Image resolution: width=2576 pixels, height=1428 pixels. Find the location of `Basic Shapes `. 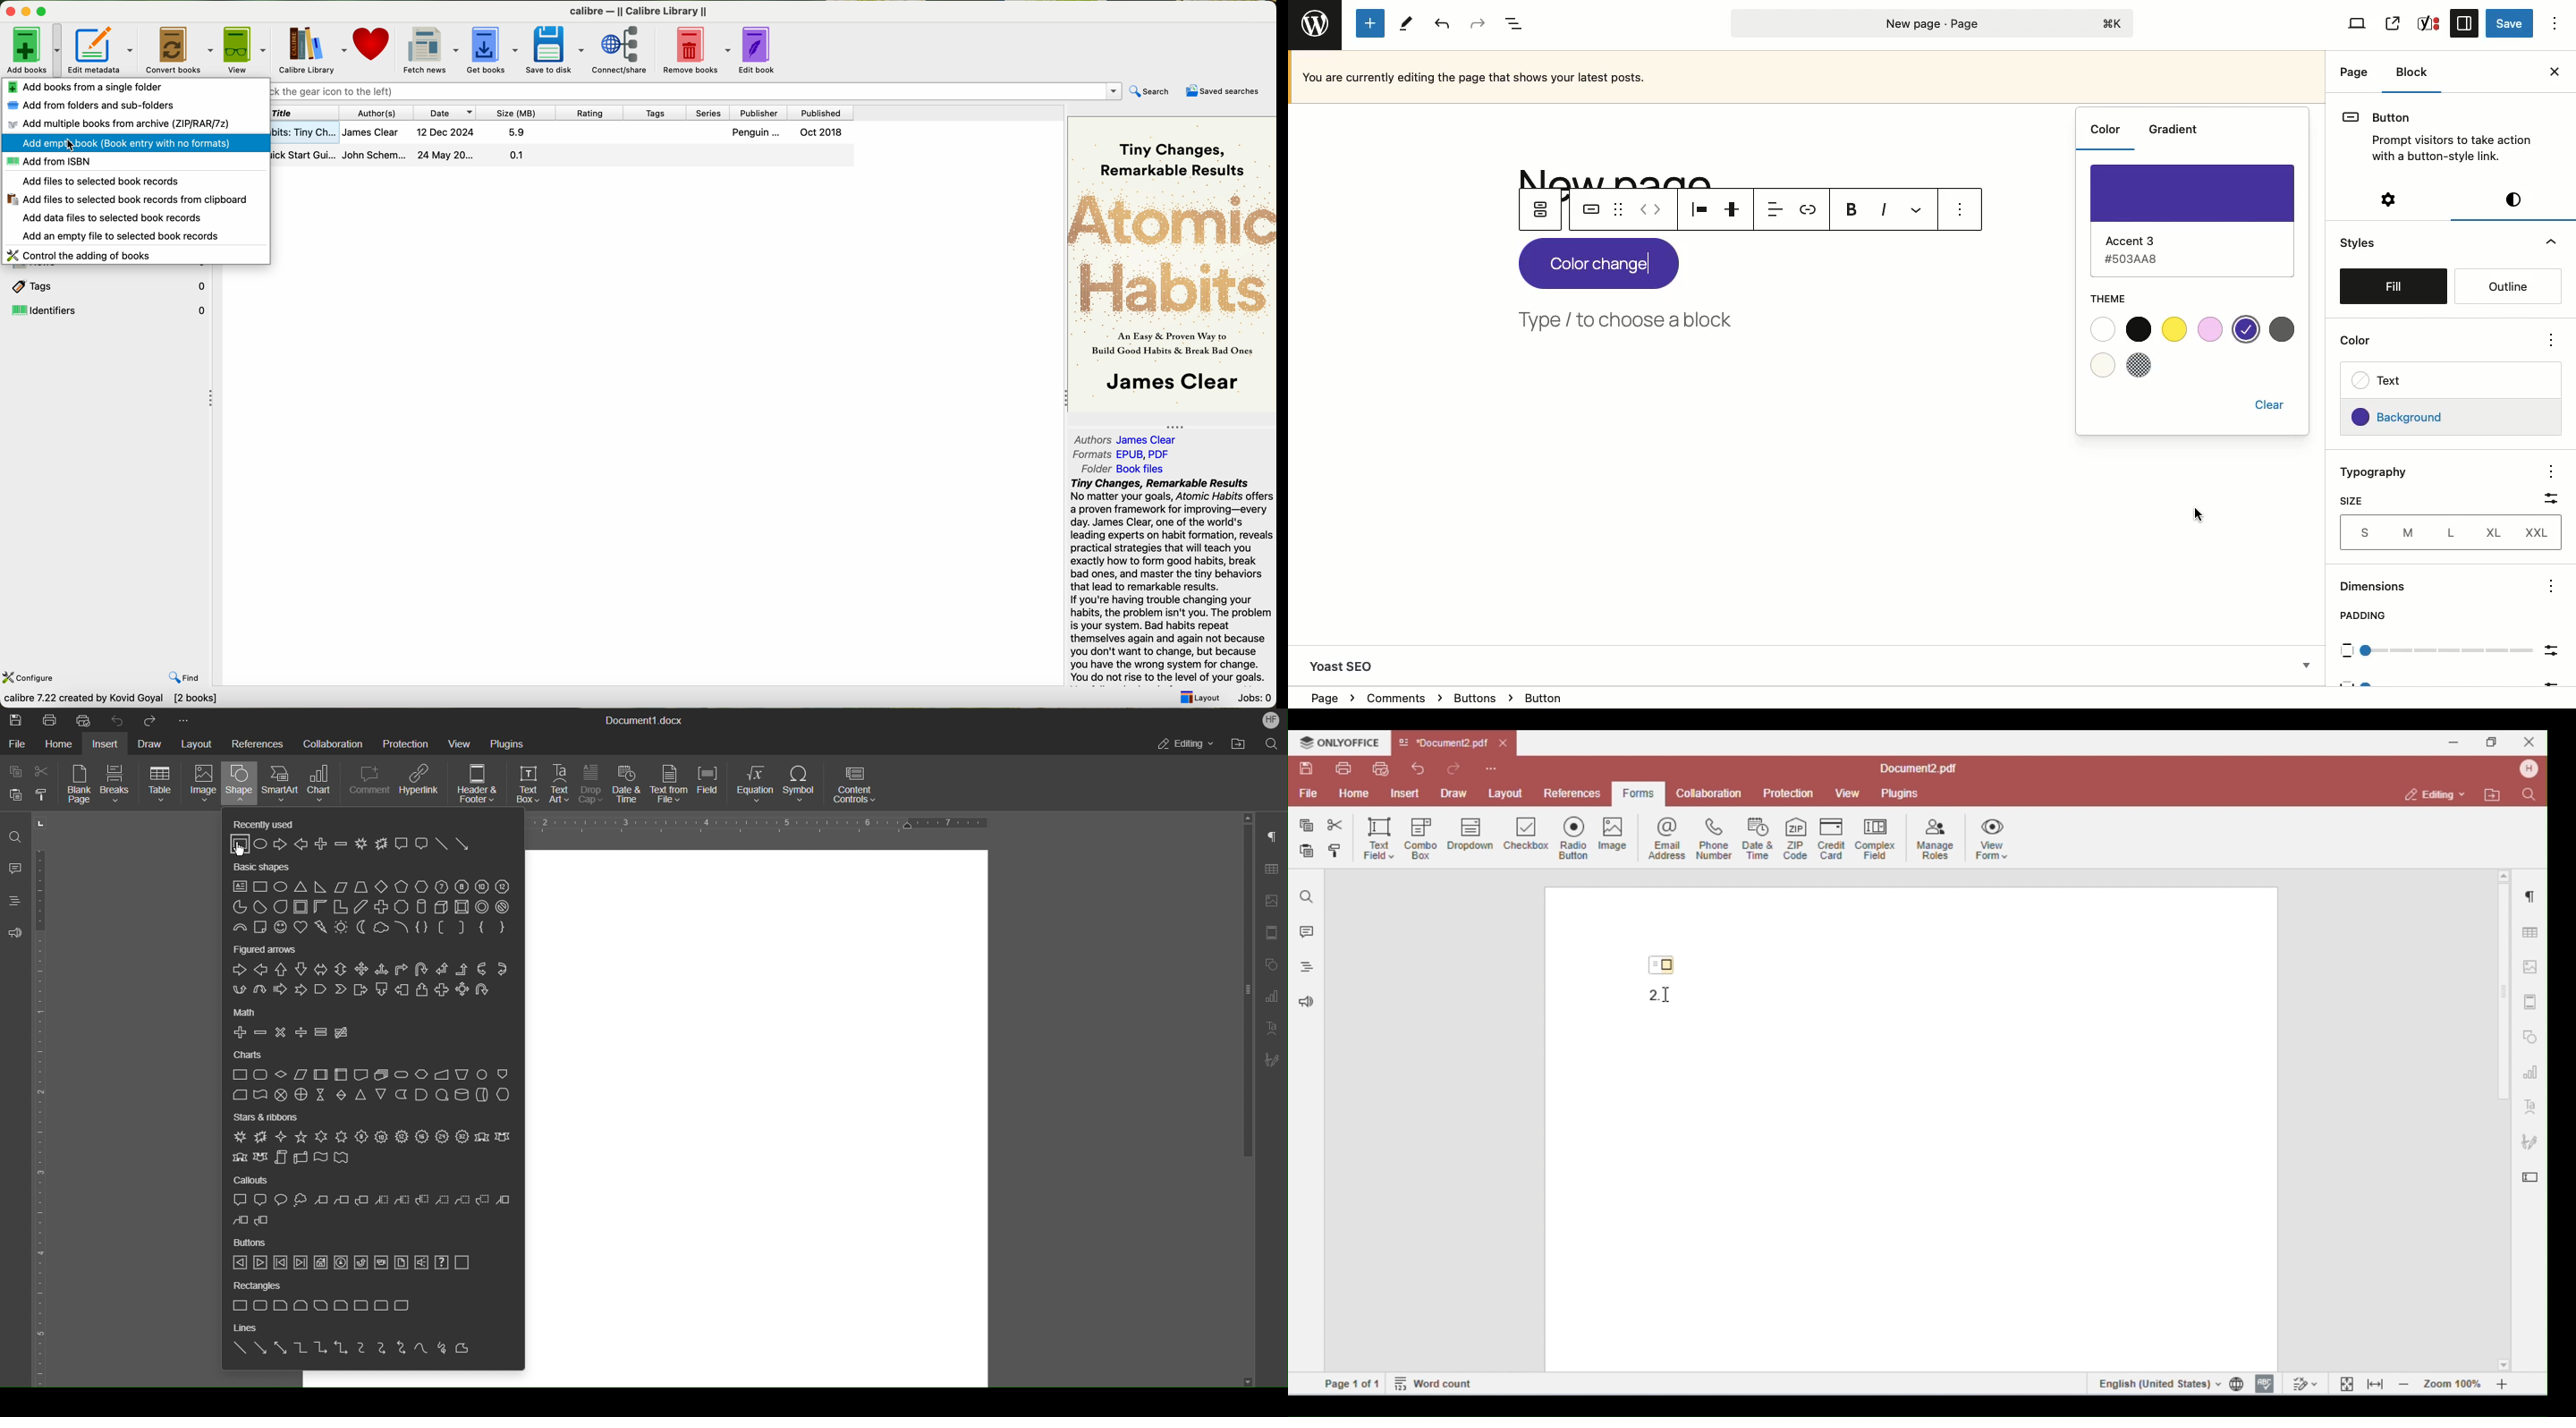

Basic Shapes  is located at coordinates (372, 909).